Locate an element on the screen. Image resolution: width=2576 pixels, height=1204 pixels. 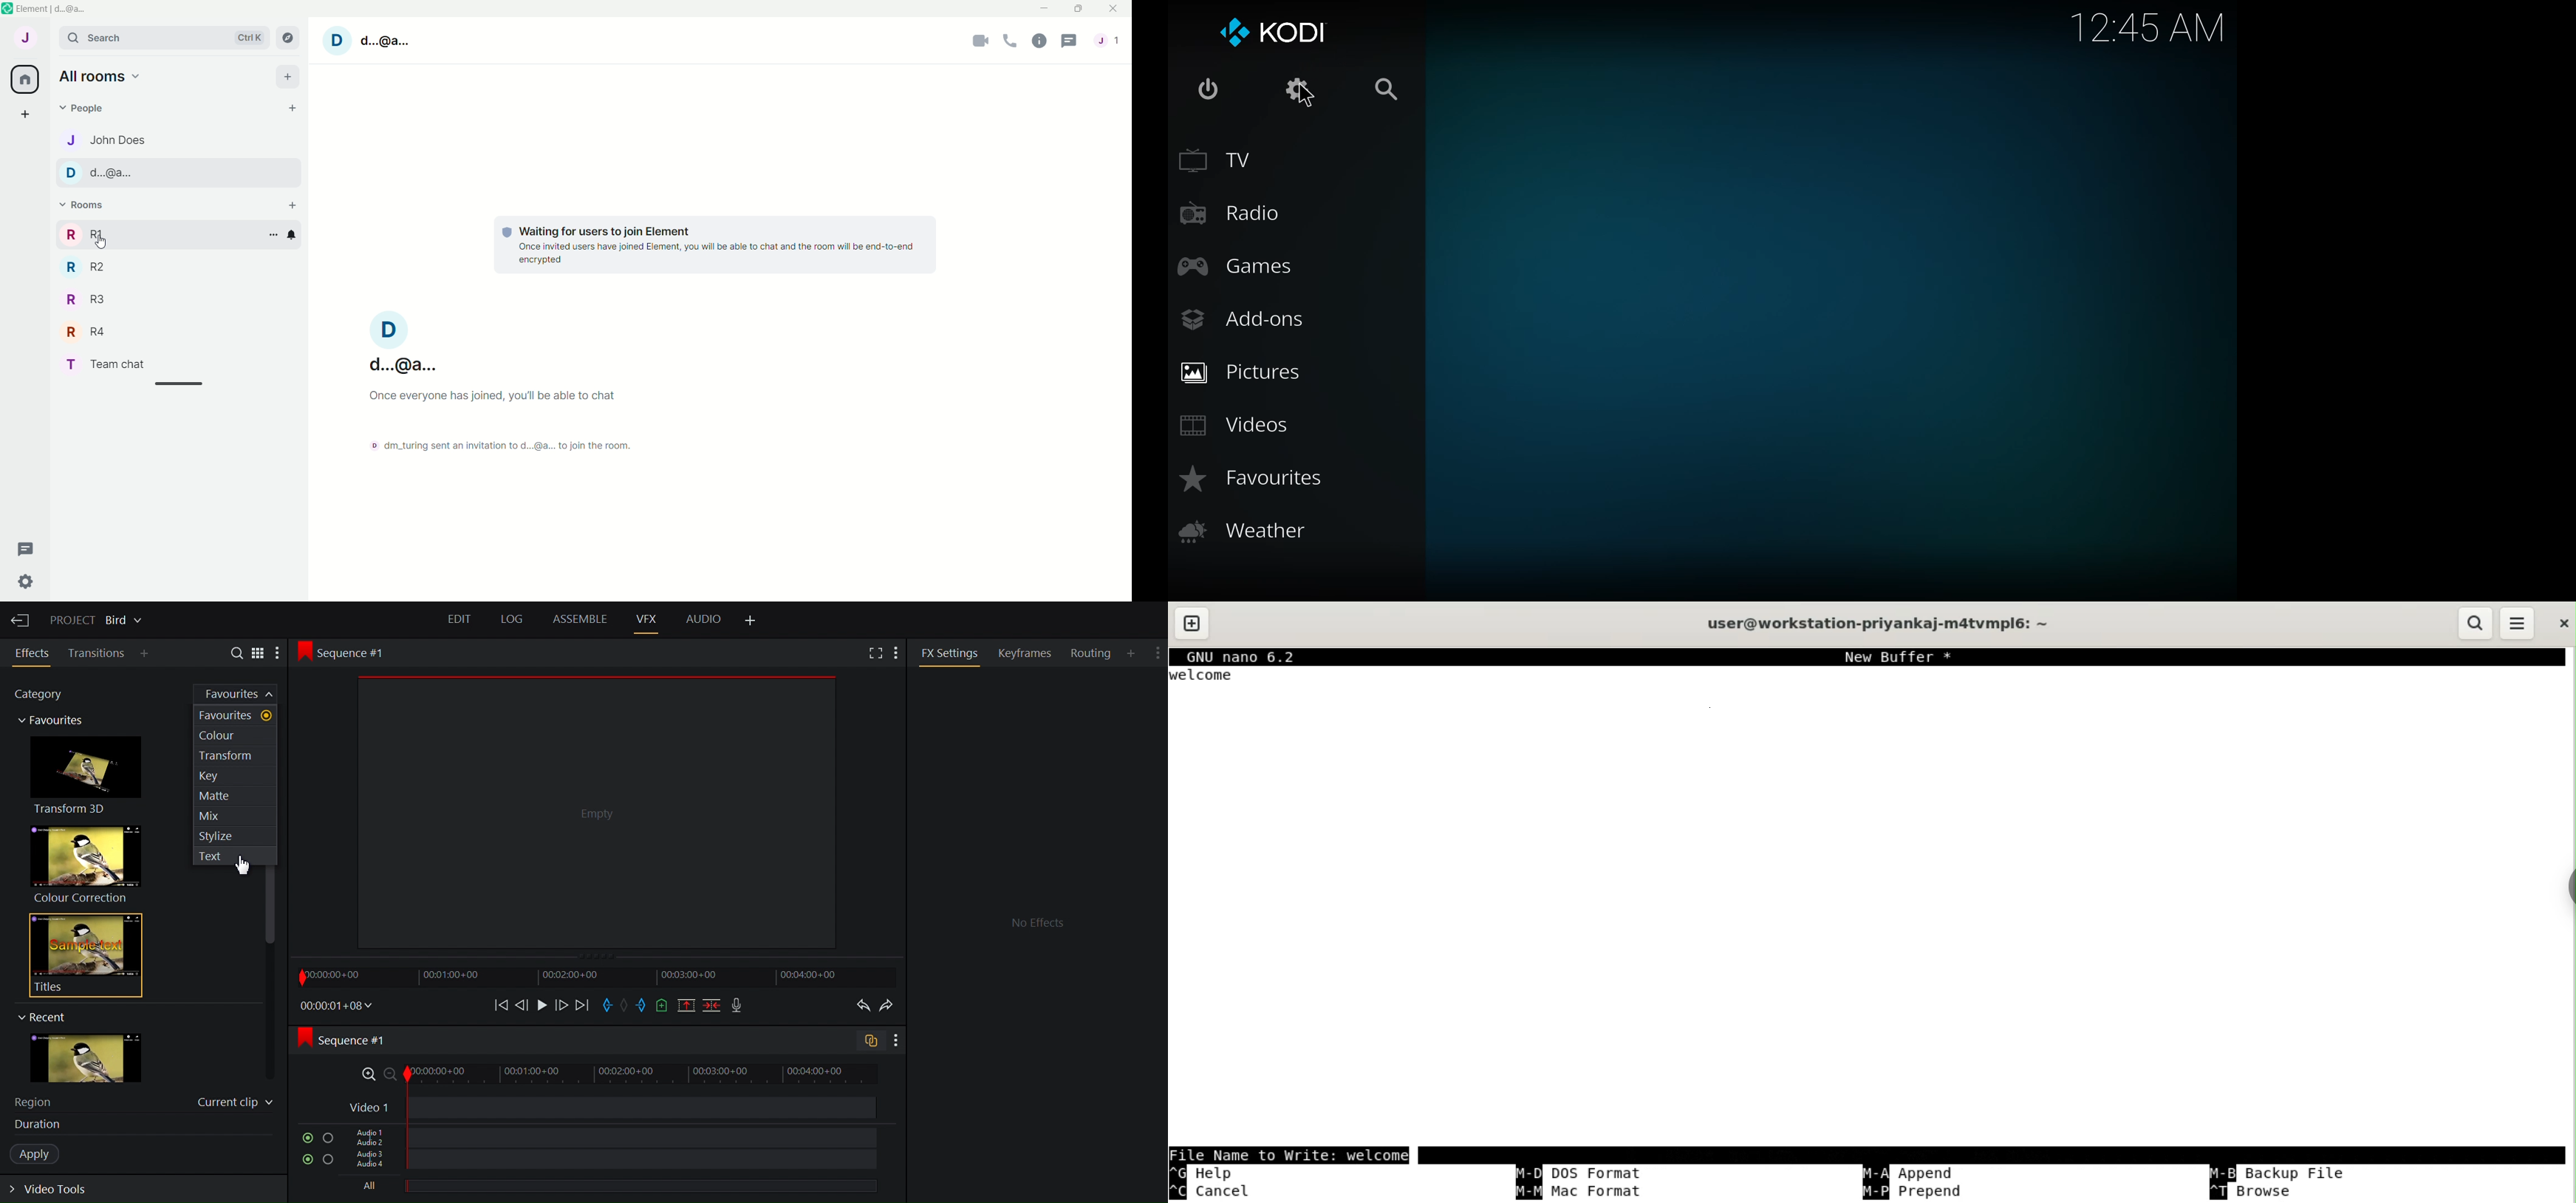
account is located at coordinates (27, 40).